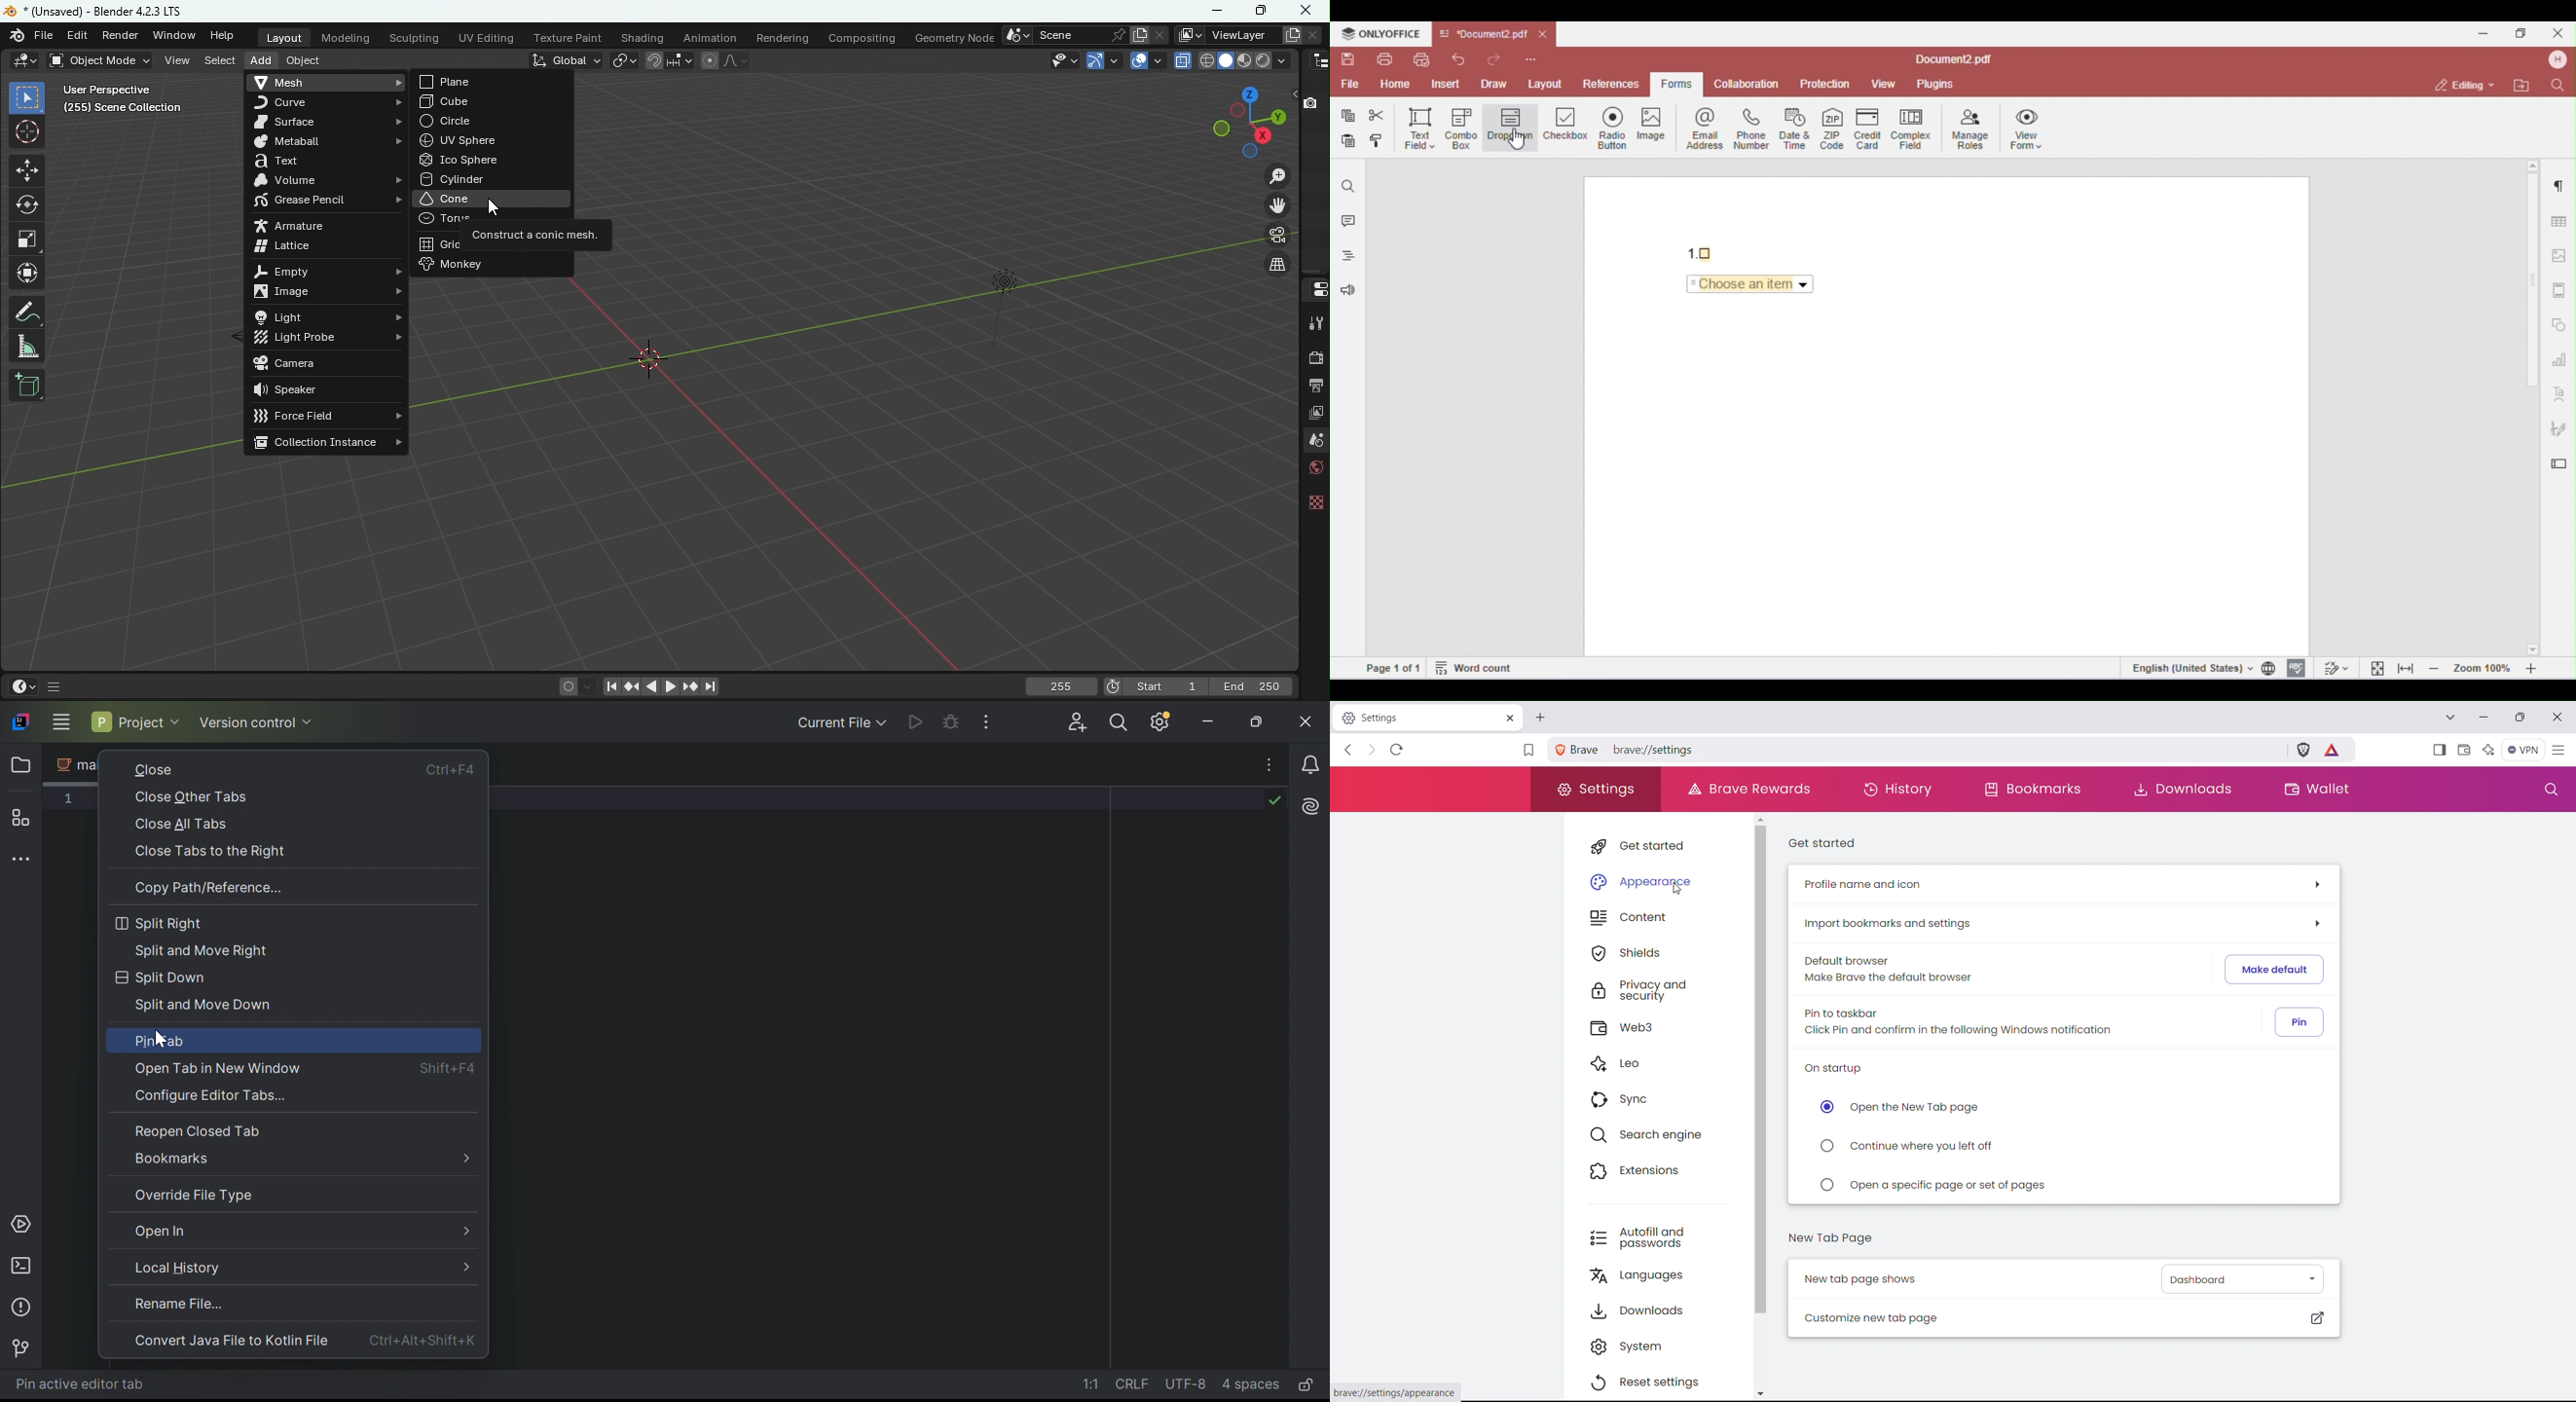  I want to click on Name, so click(1068, 35).